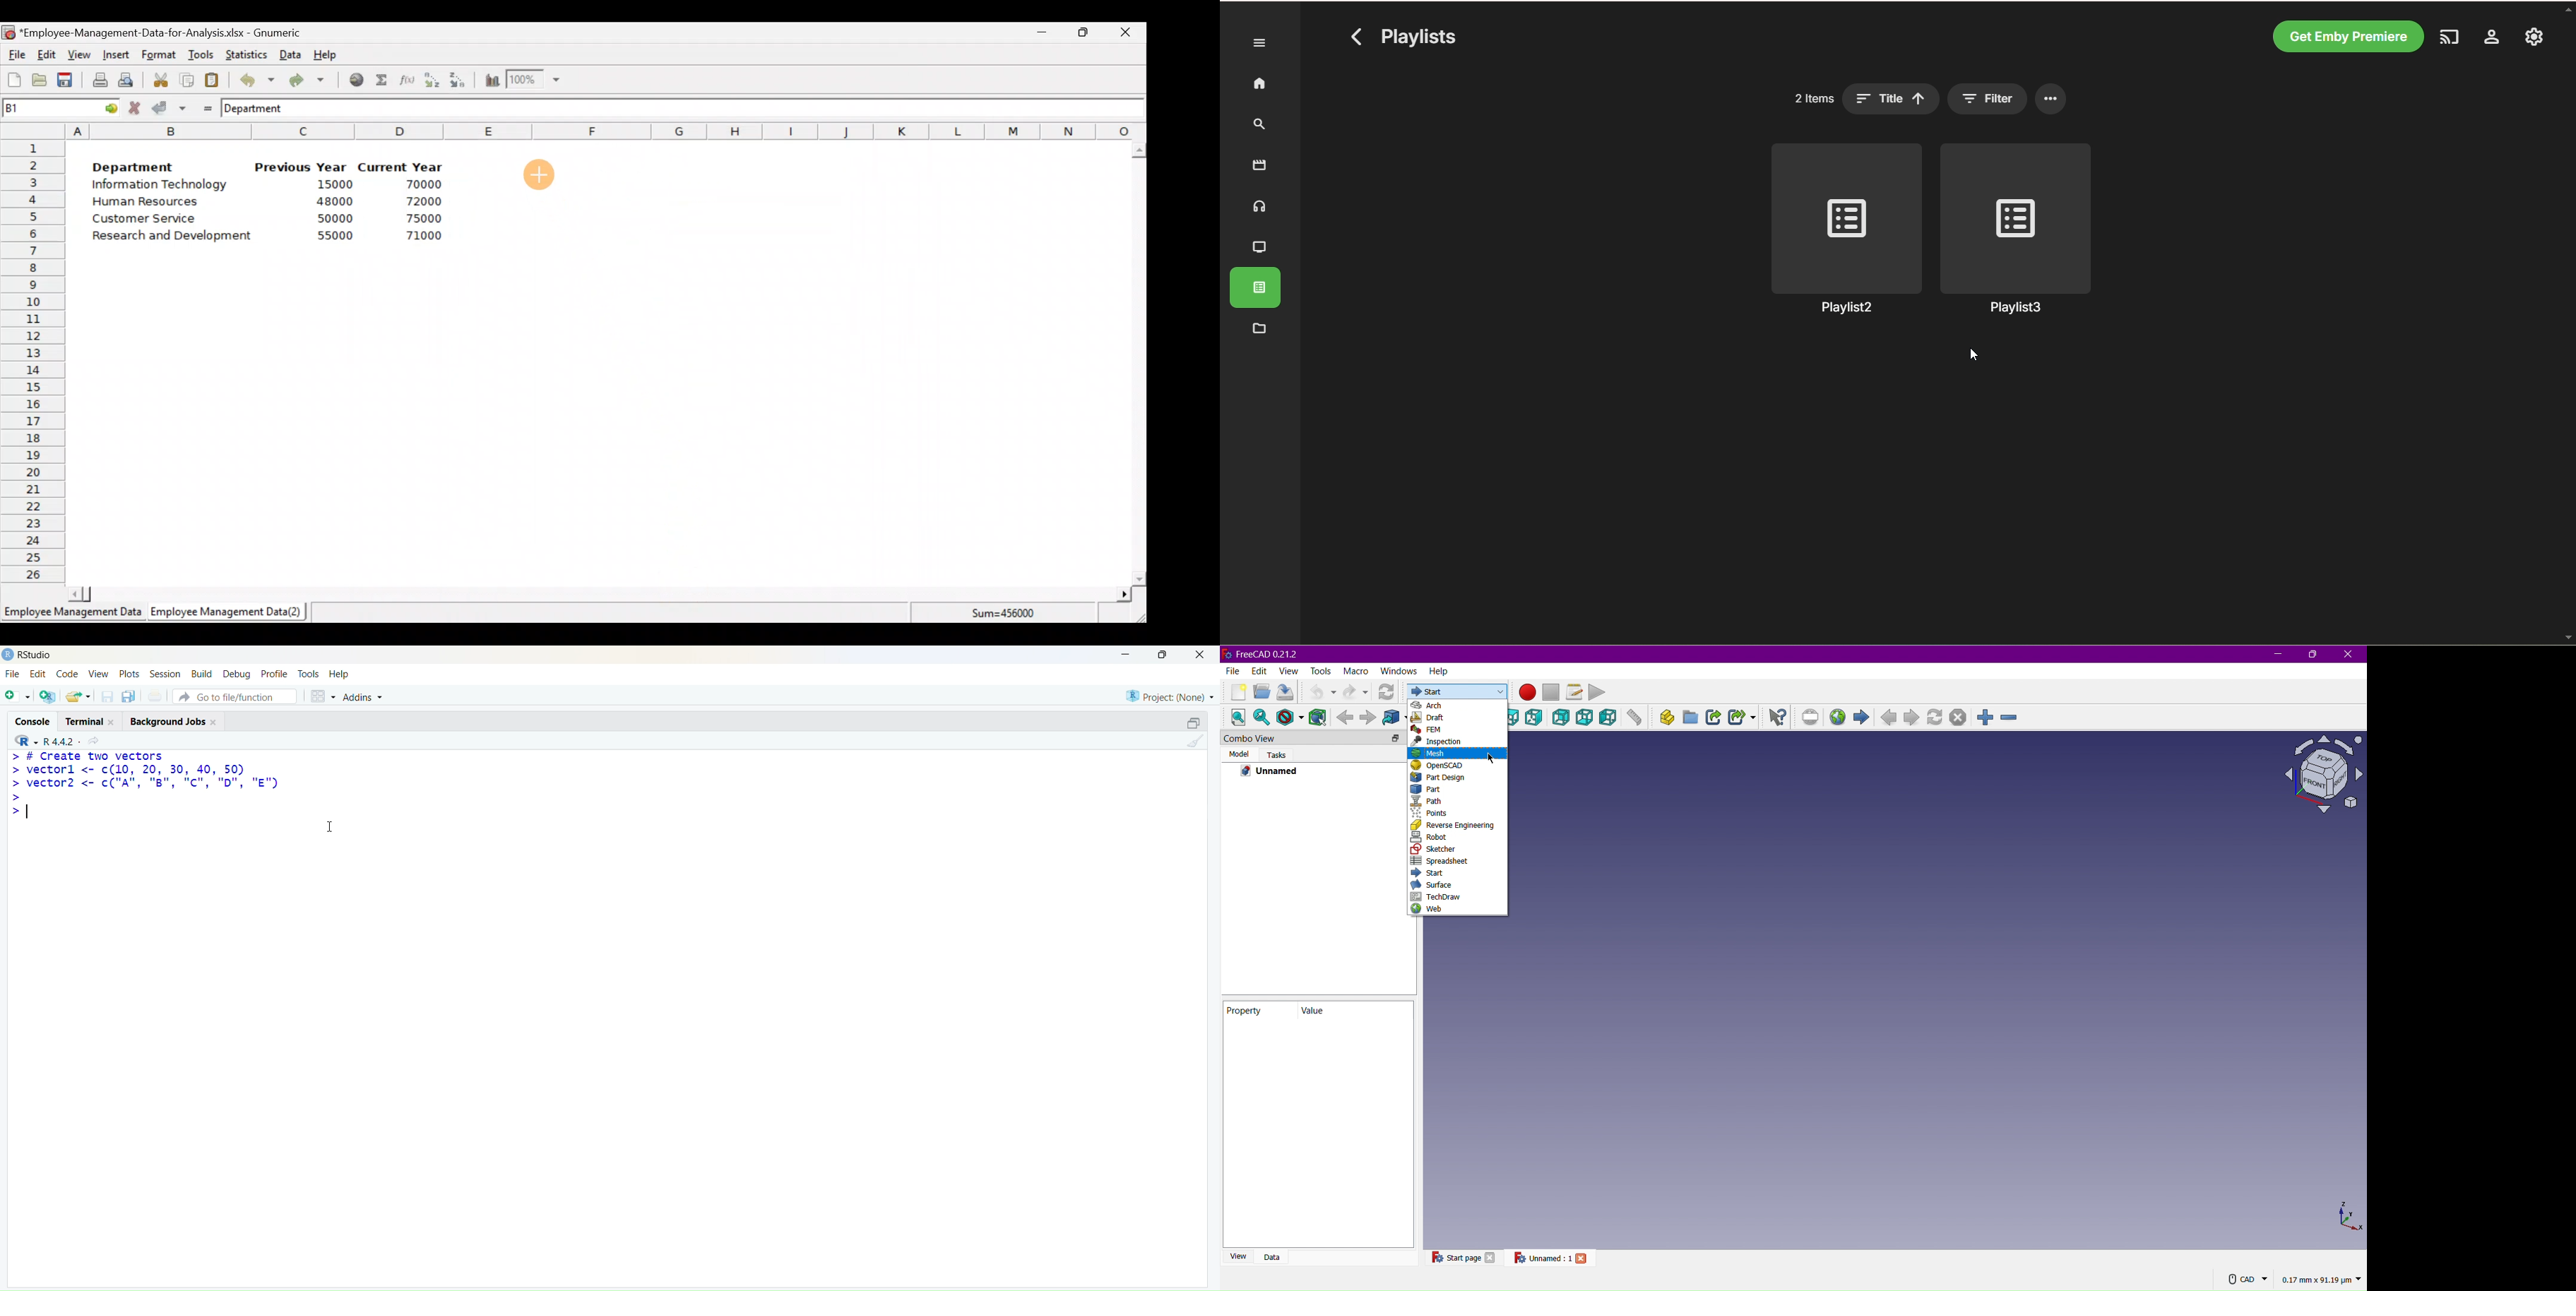 The width and height of the screenshot is (2576, 1316). I want to click on Tools, so click(200, 56).